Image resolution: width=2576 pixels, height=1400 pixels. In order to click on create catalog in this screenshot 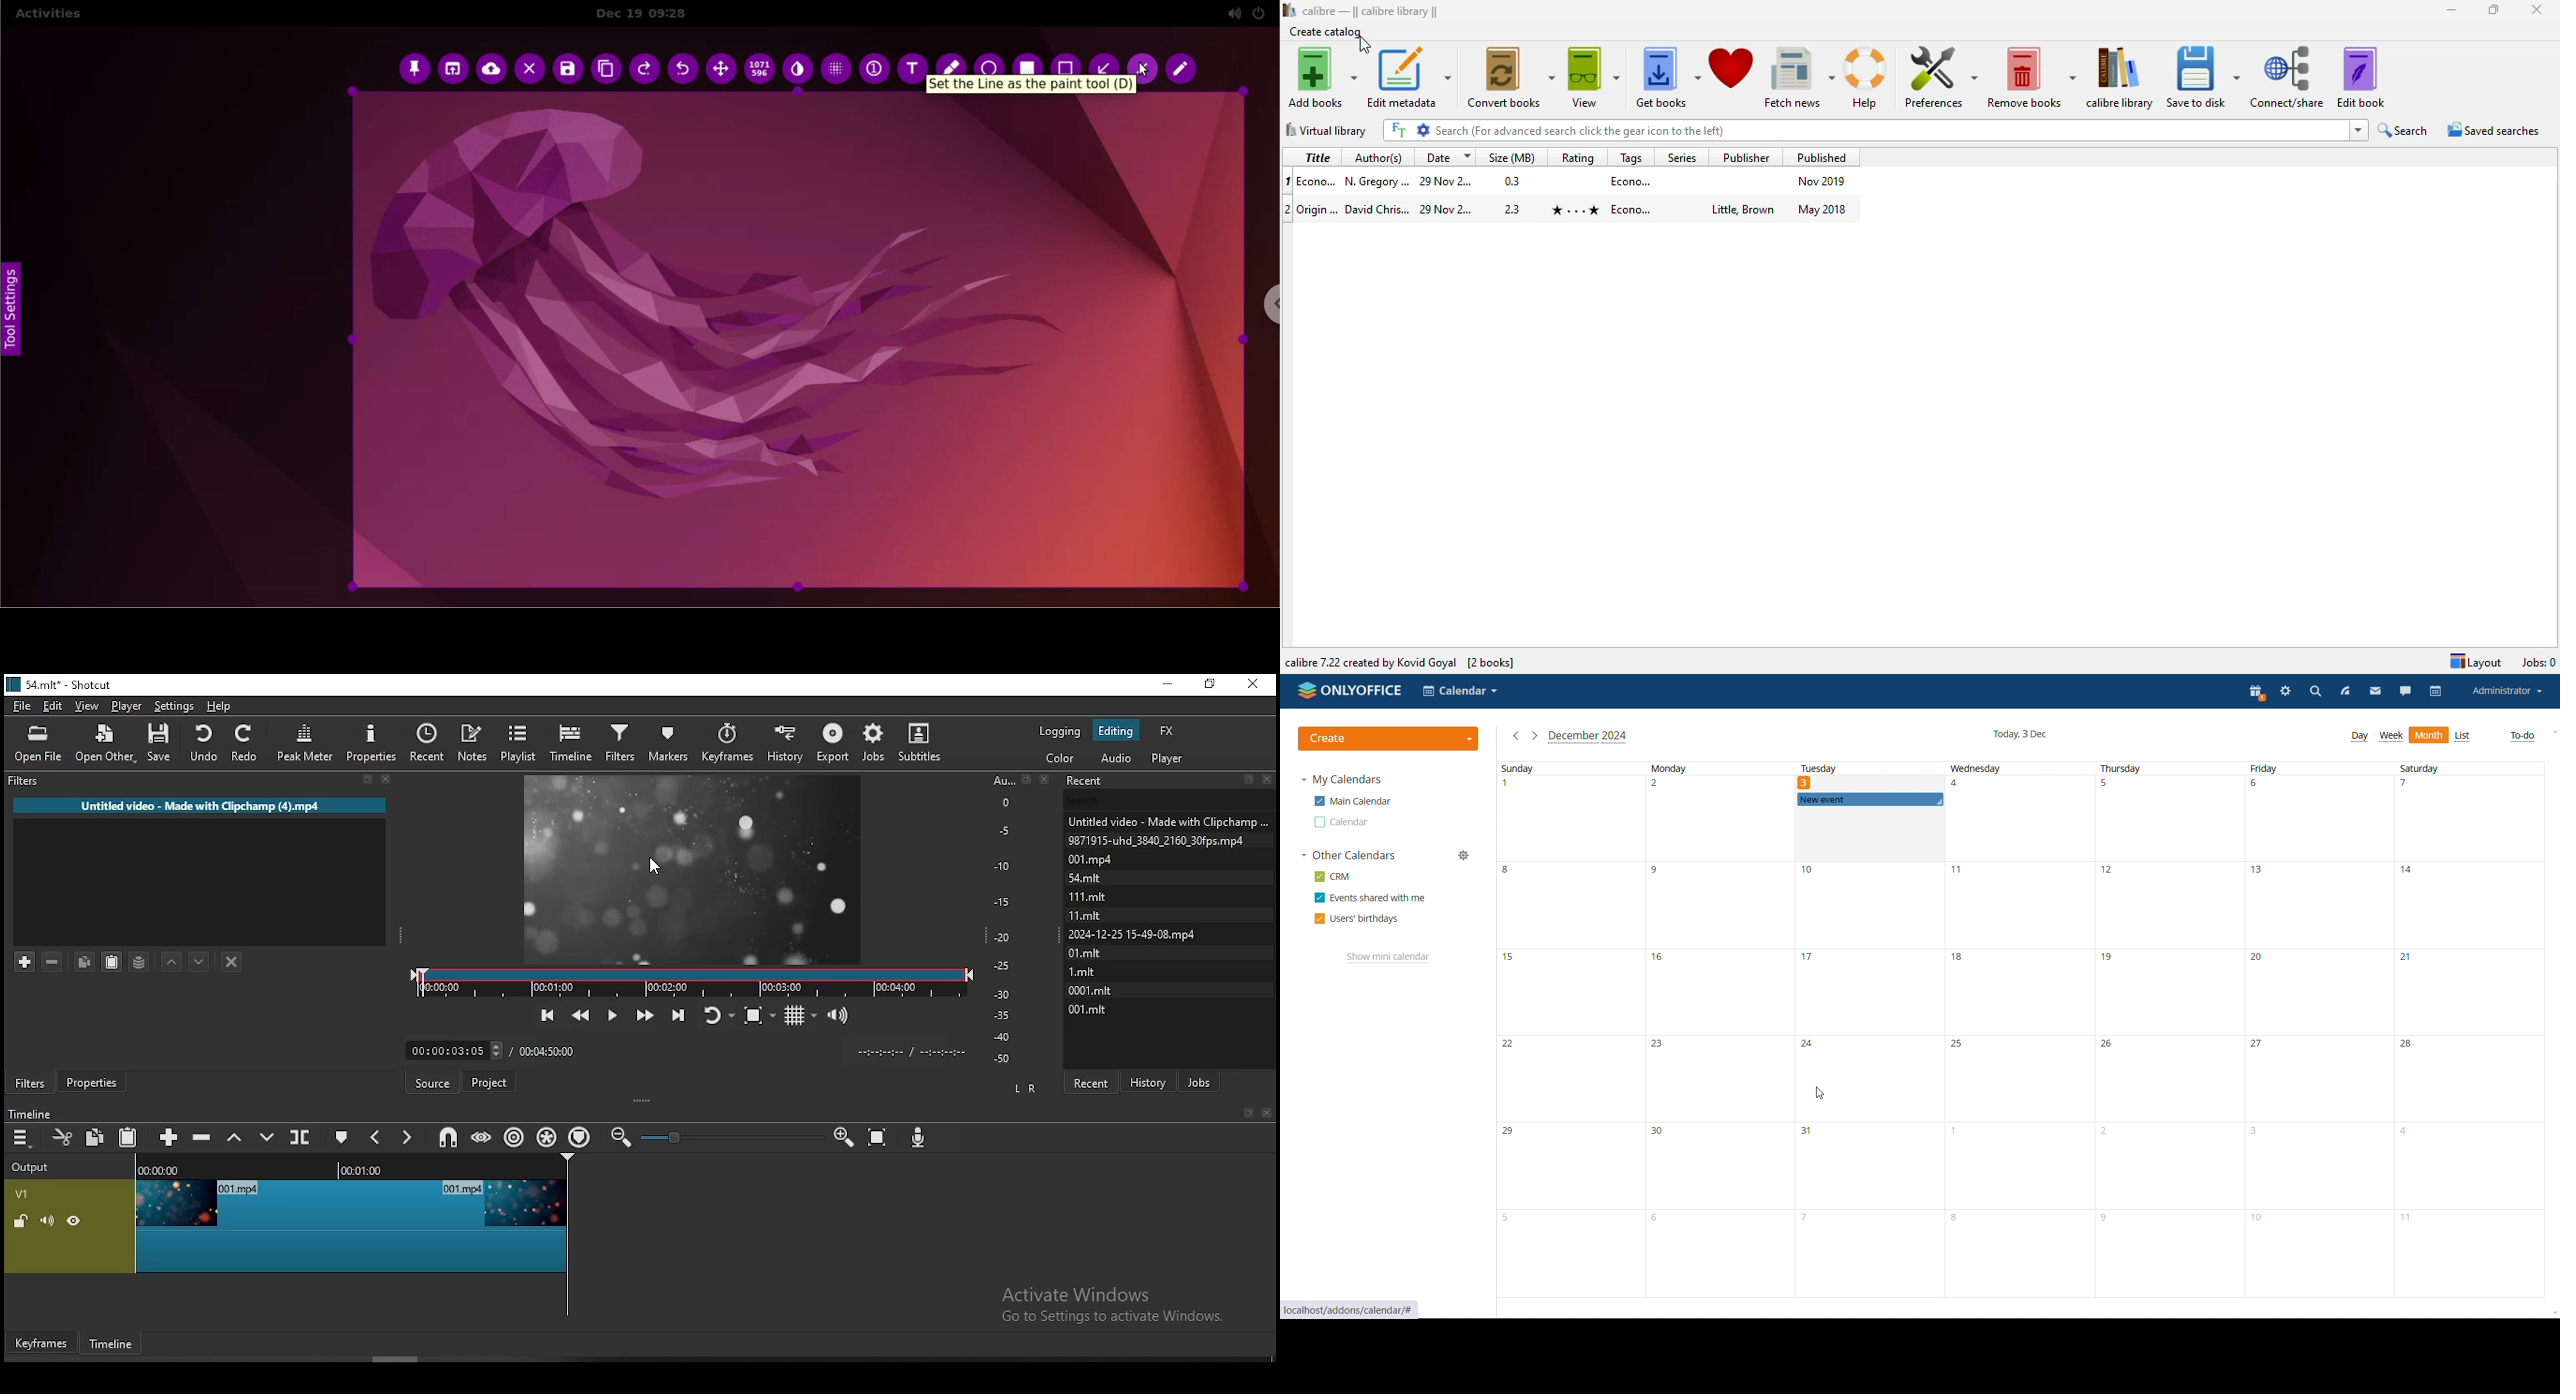, I will do `click(1326, 32)`.